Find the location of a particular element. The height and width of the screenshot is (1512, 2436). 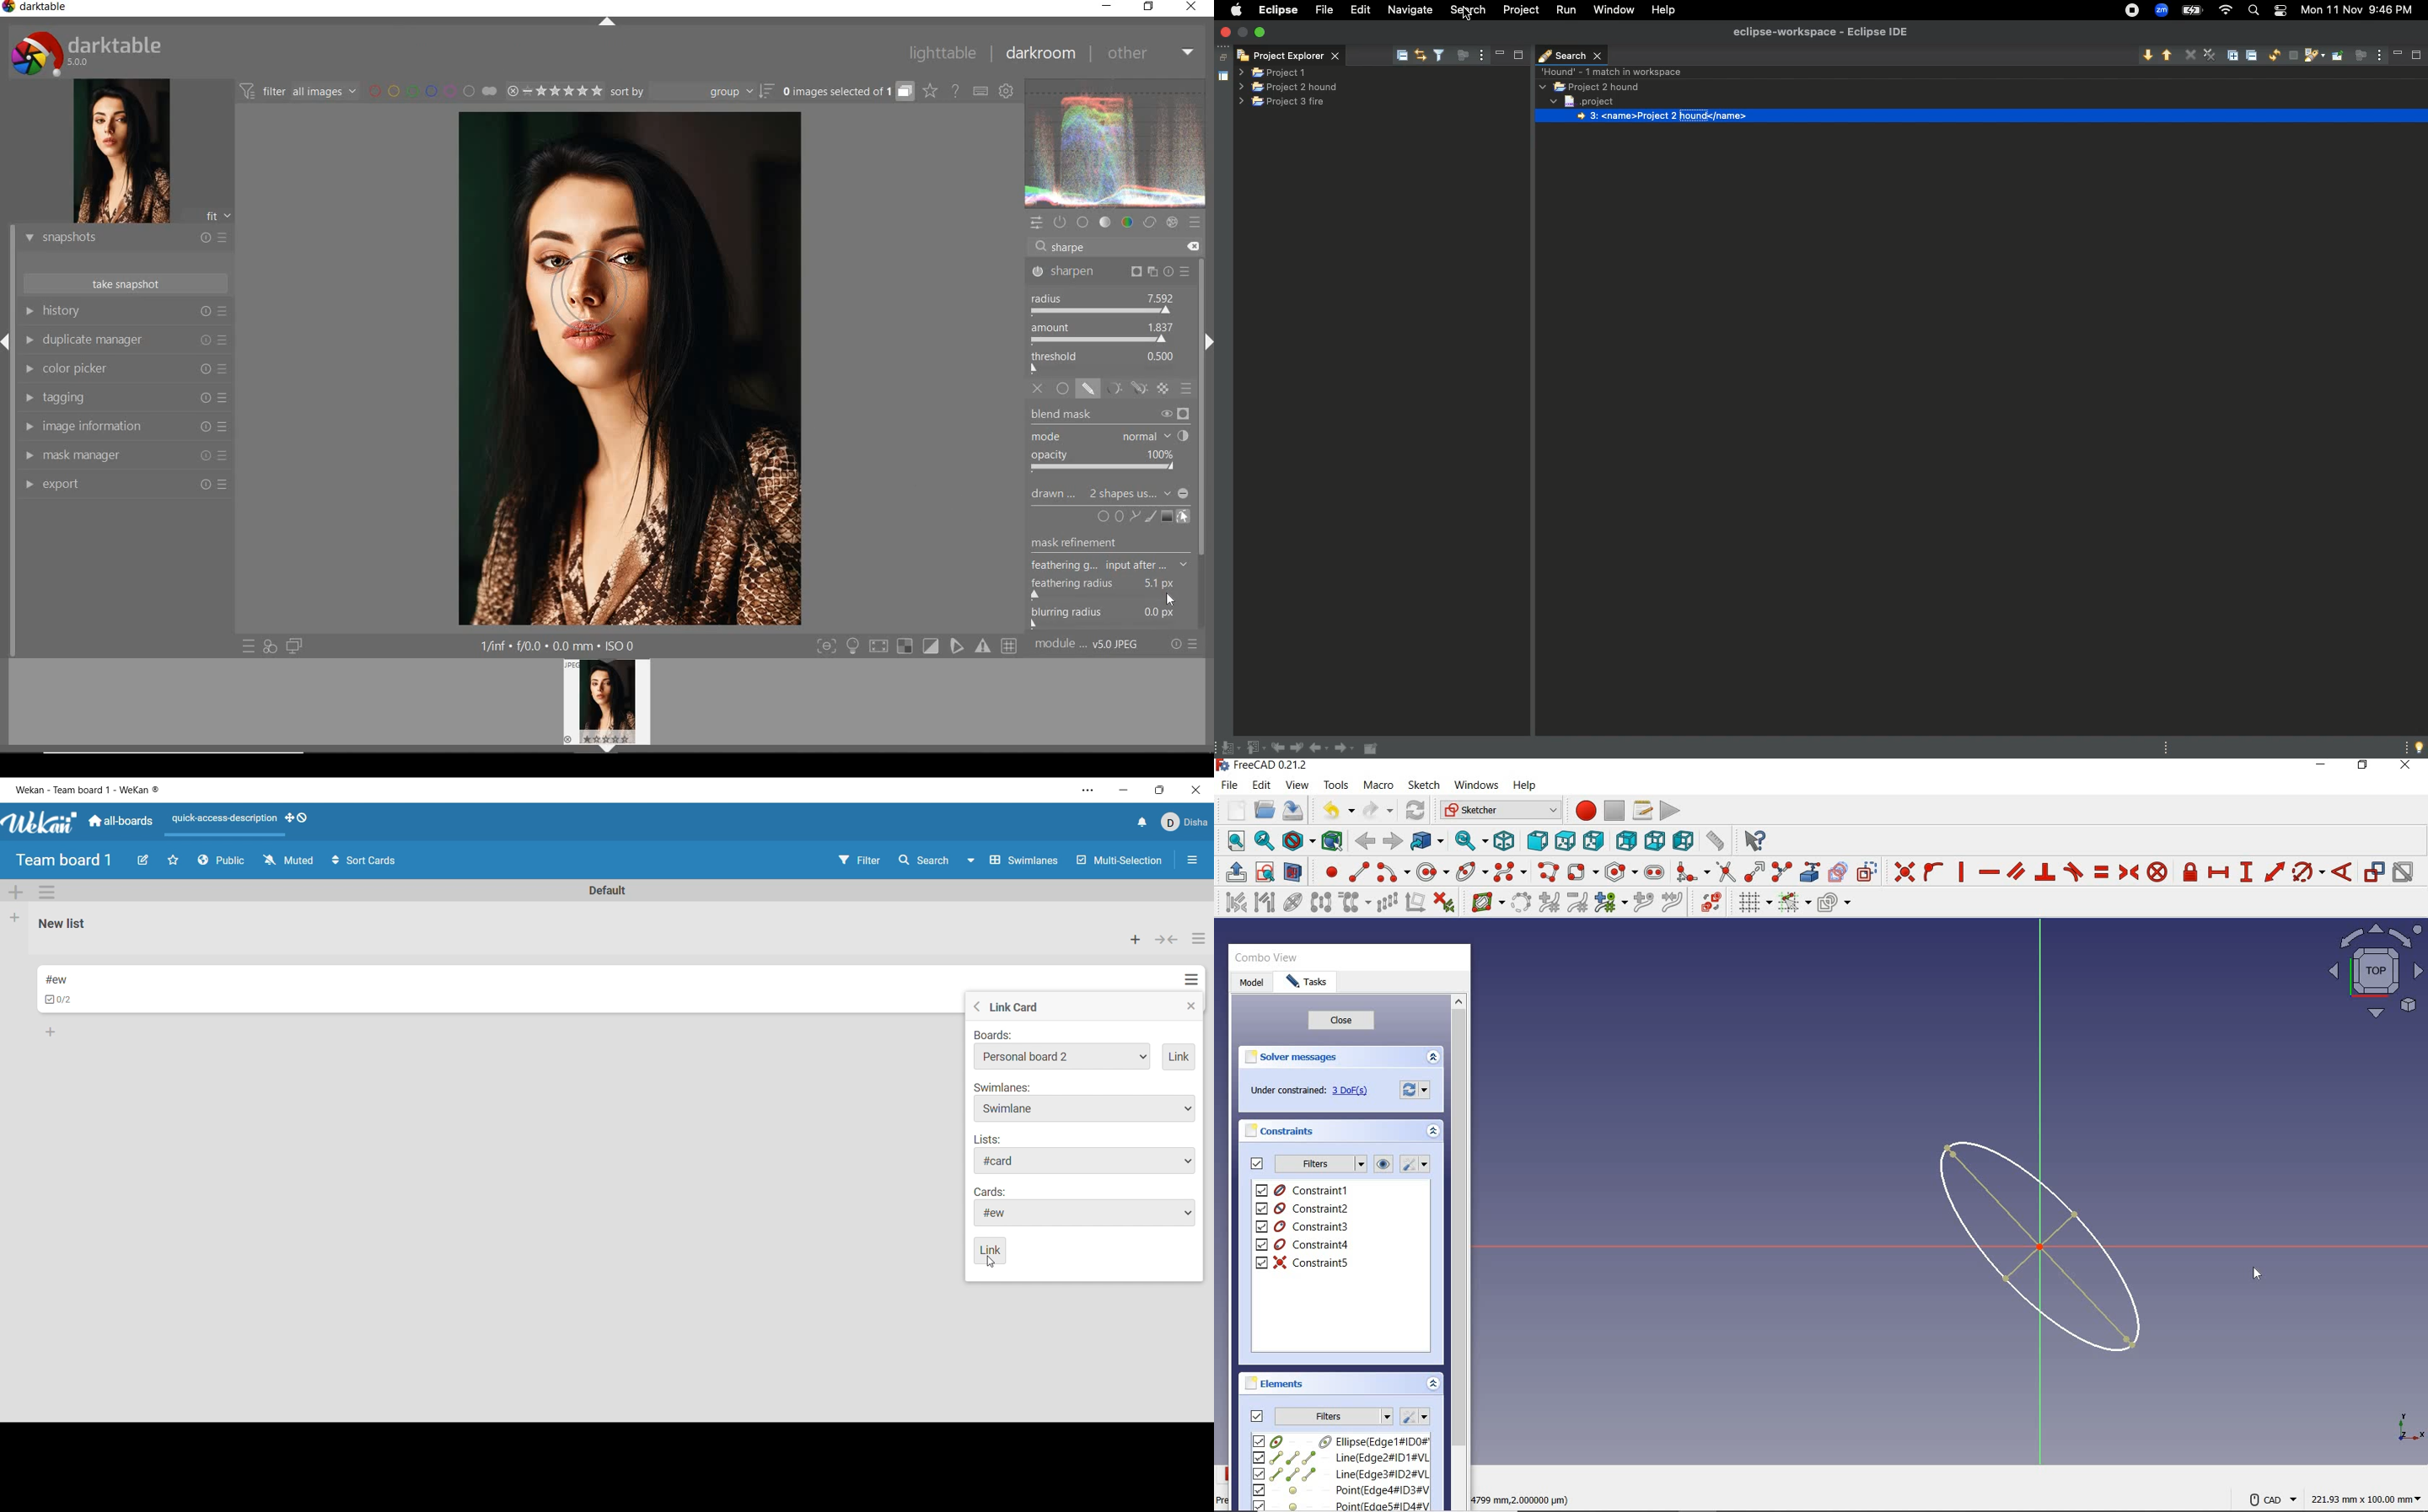

Project is located at coordinates (1596, 100).